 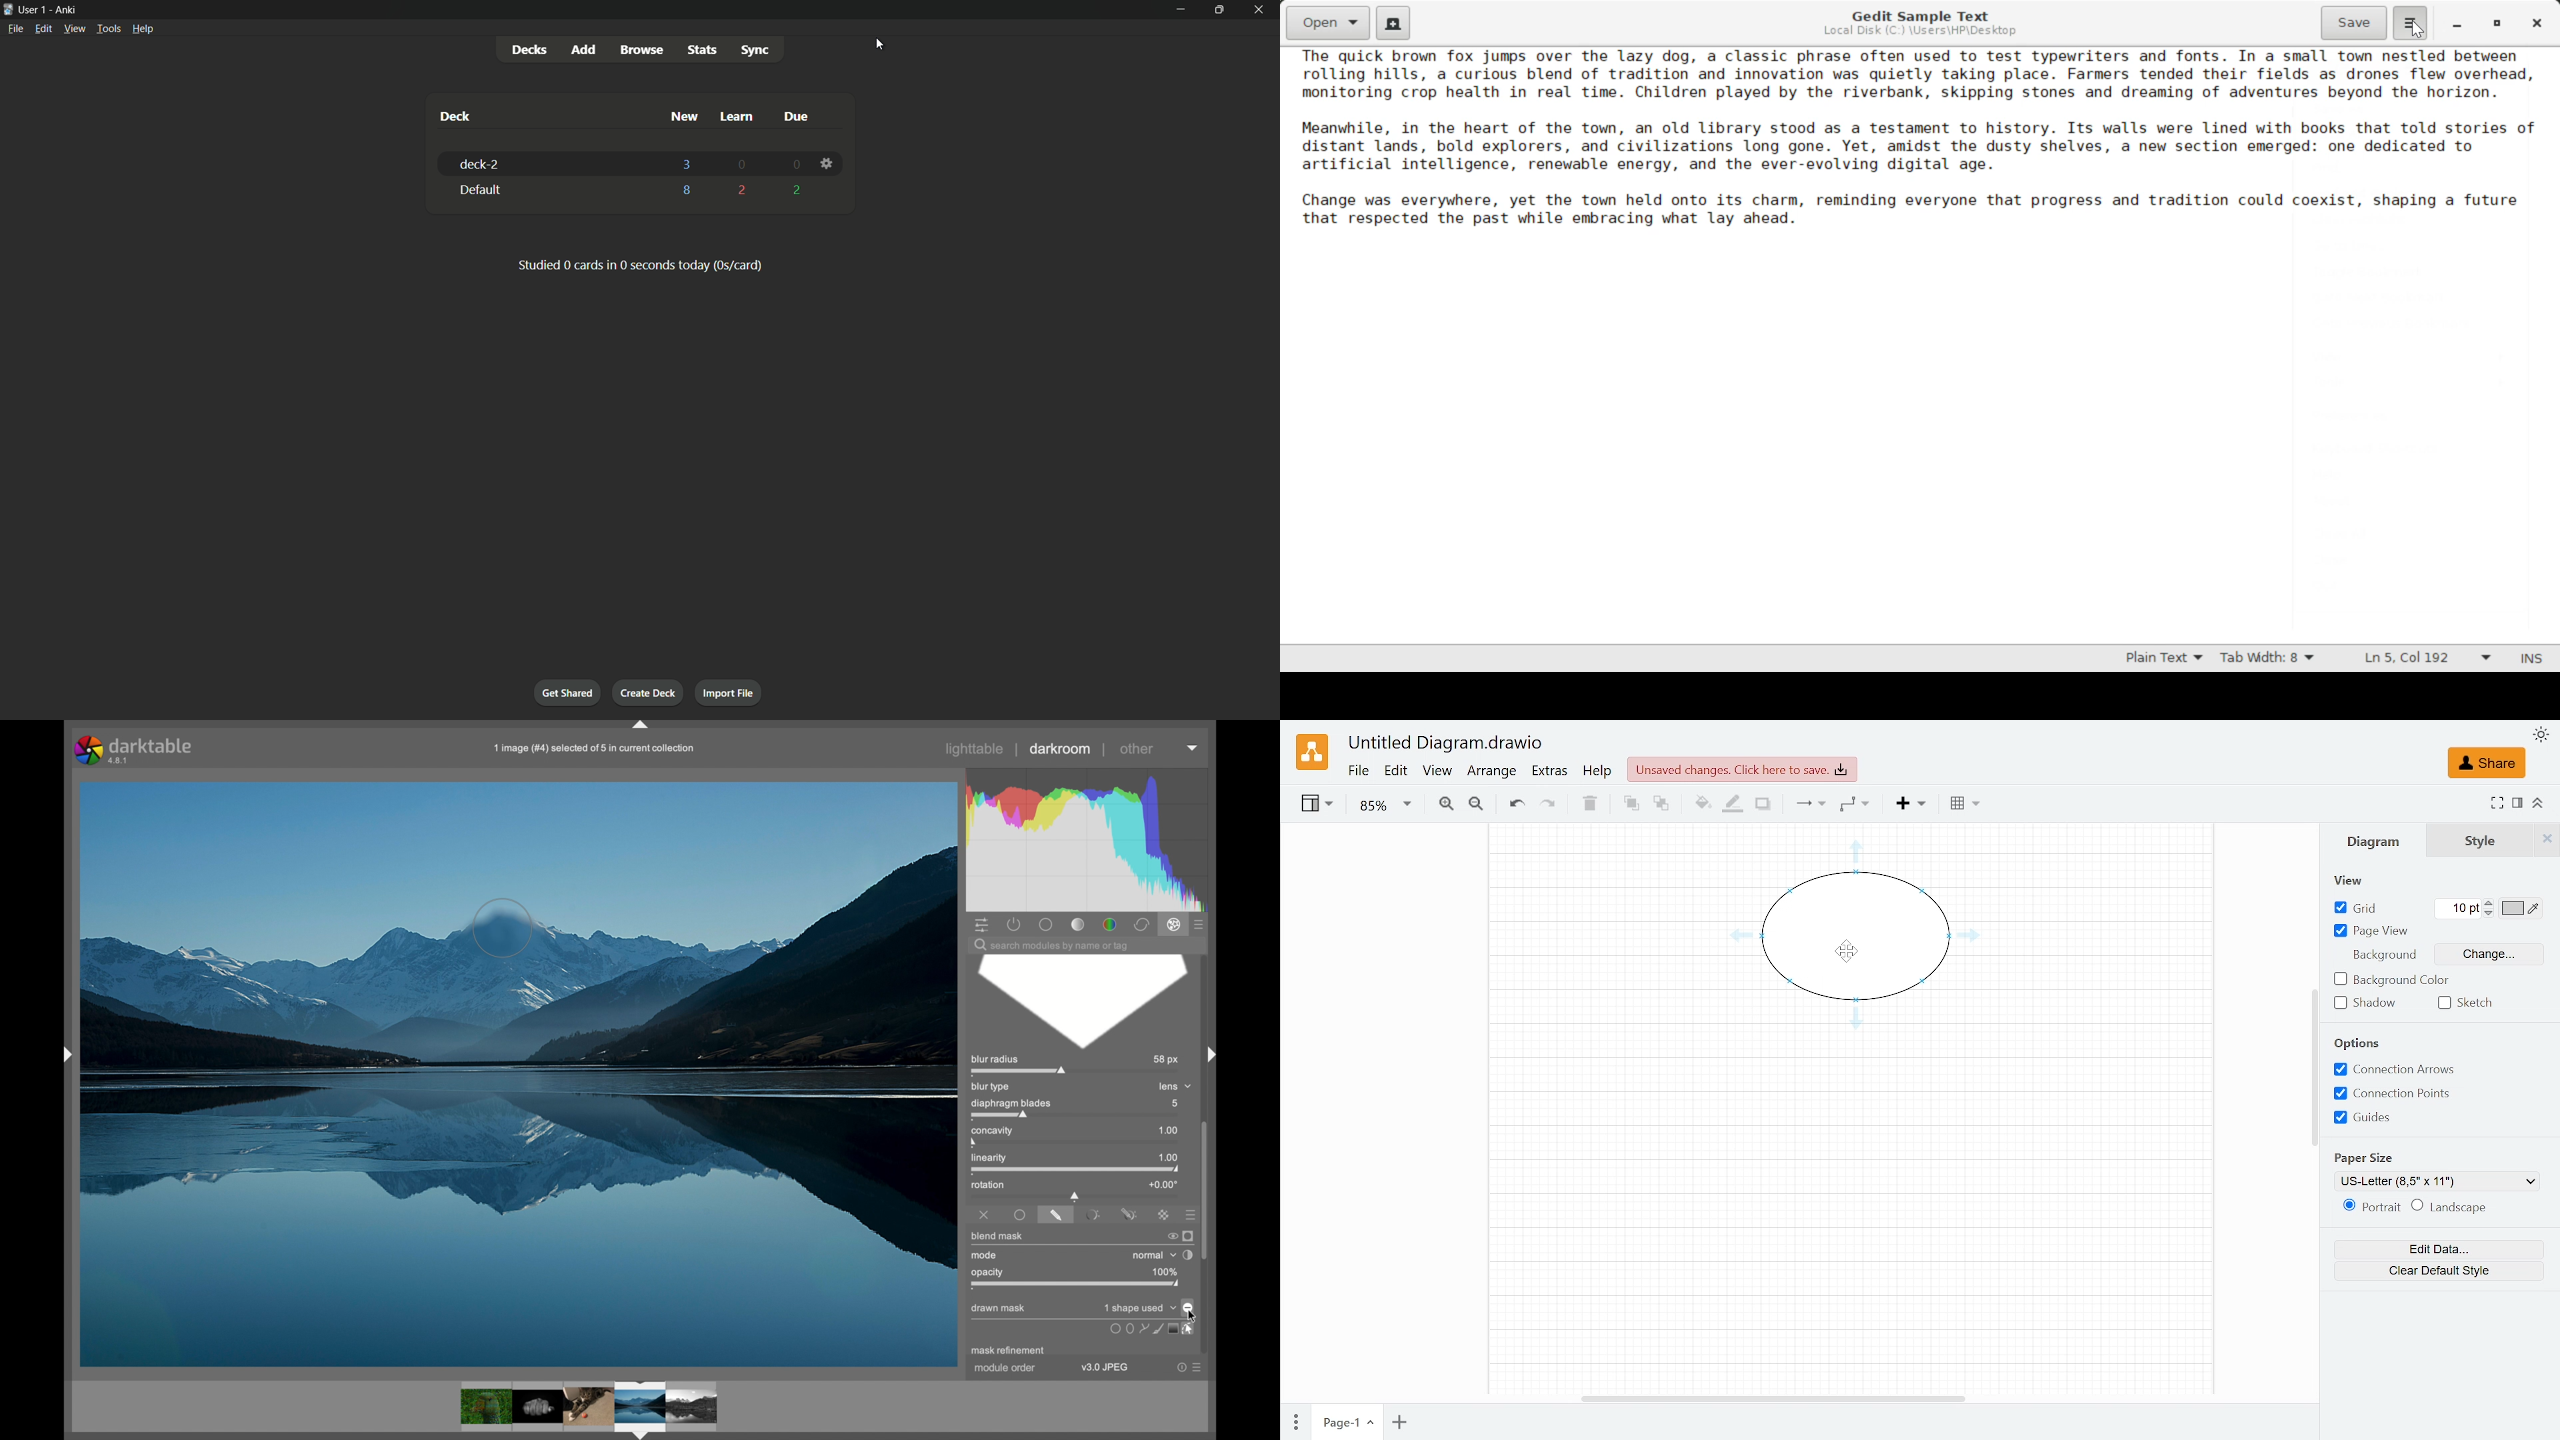 I want to click on app name, so click(x=65, y=10).